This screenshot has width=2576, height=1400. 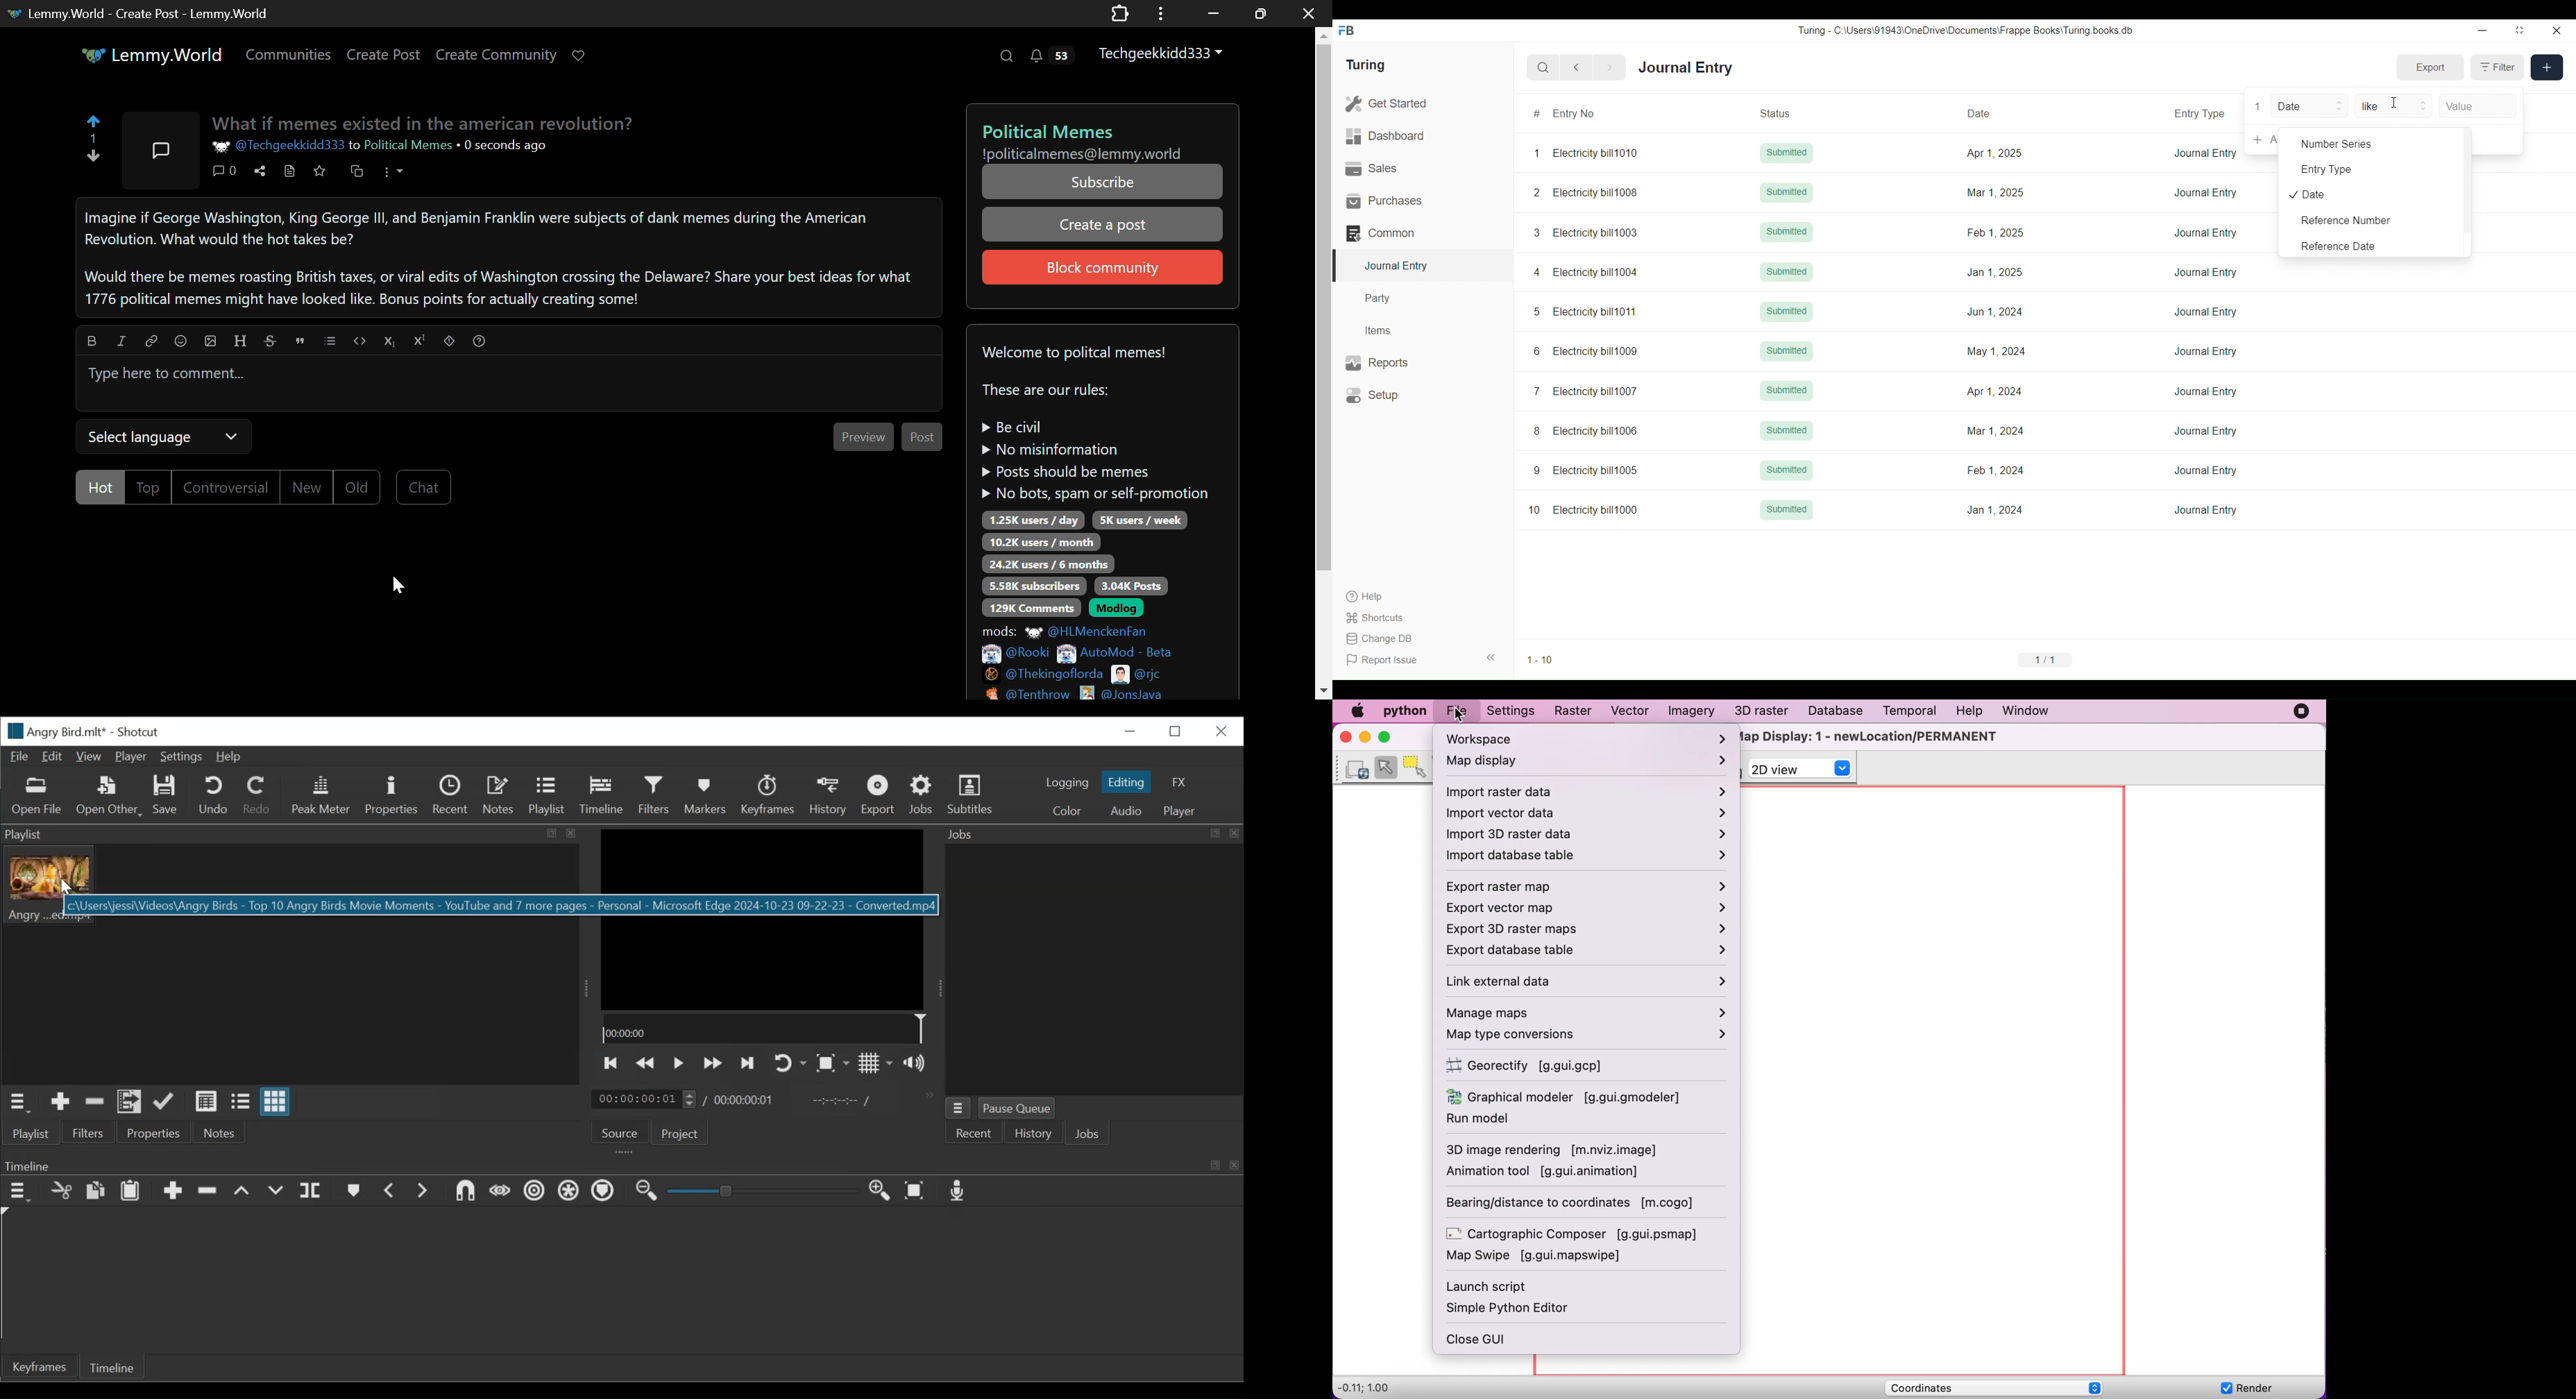 I want to click on Journal Entry, so click(x=2206, y=431).